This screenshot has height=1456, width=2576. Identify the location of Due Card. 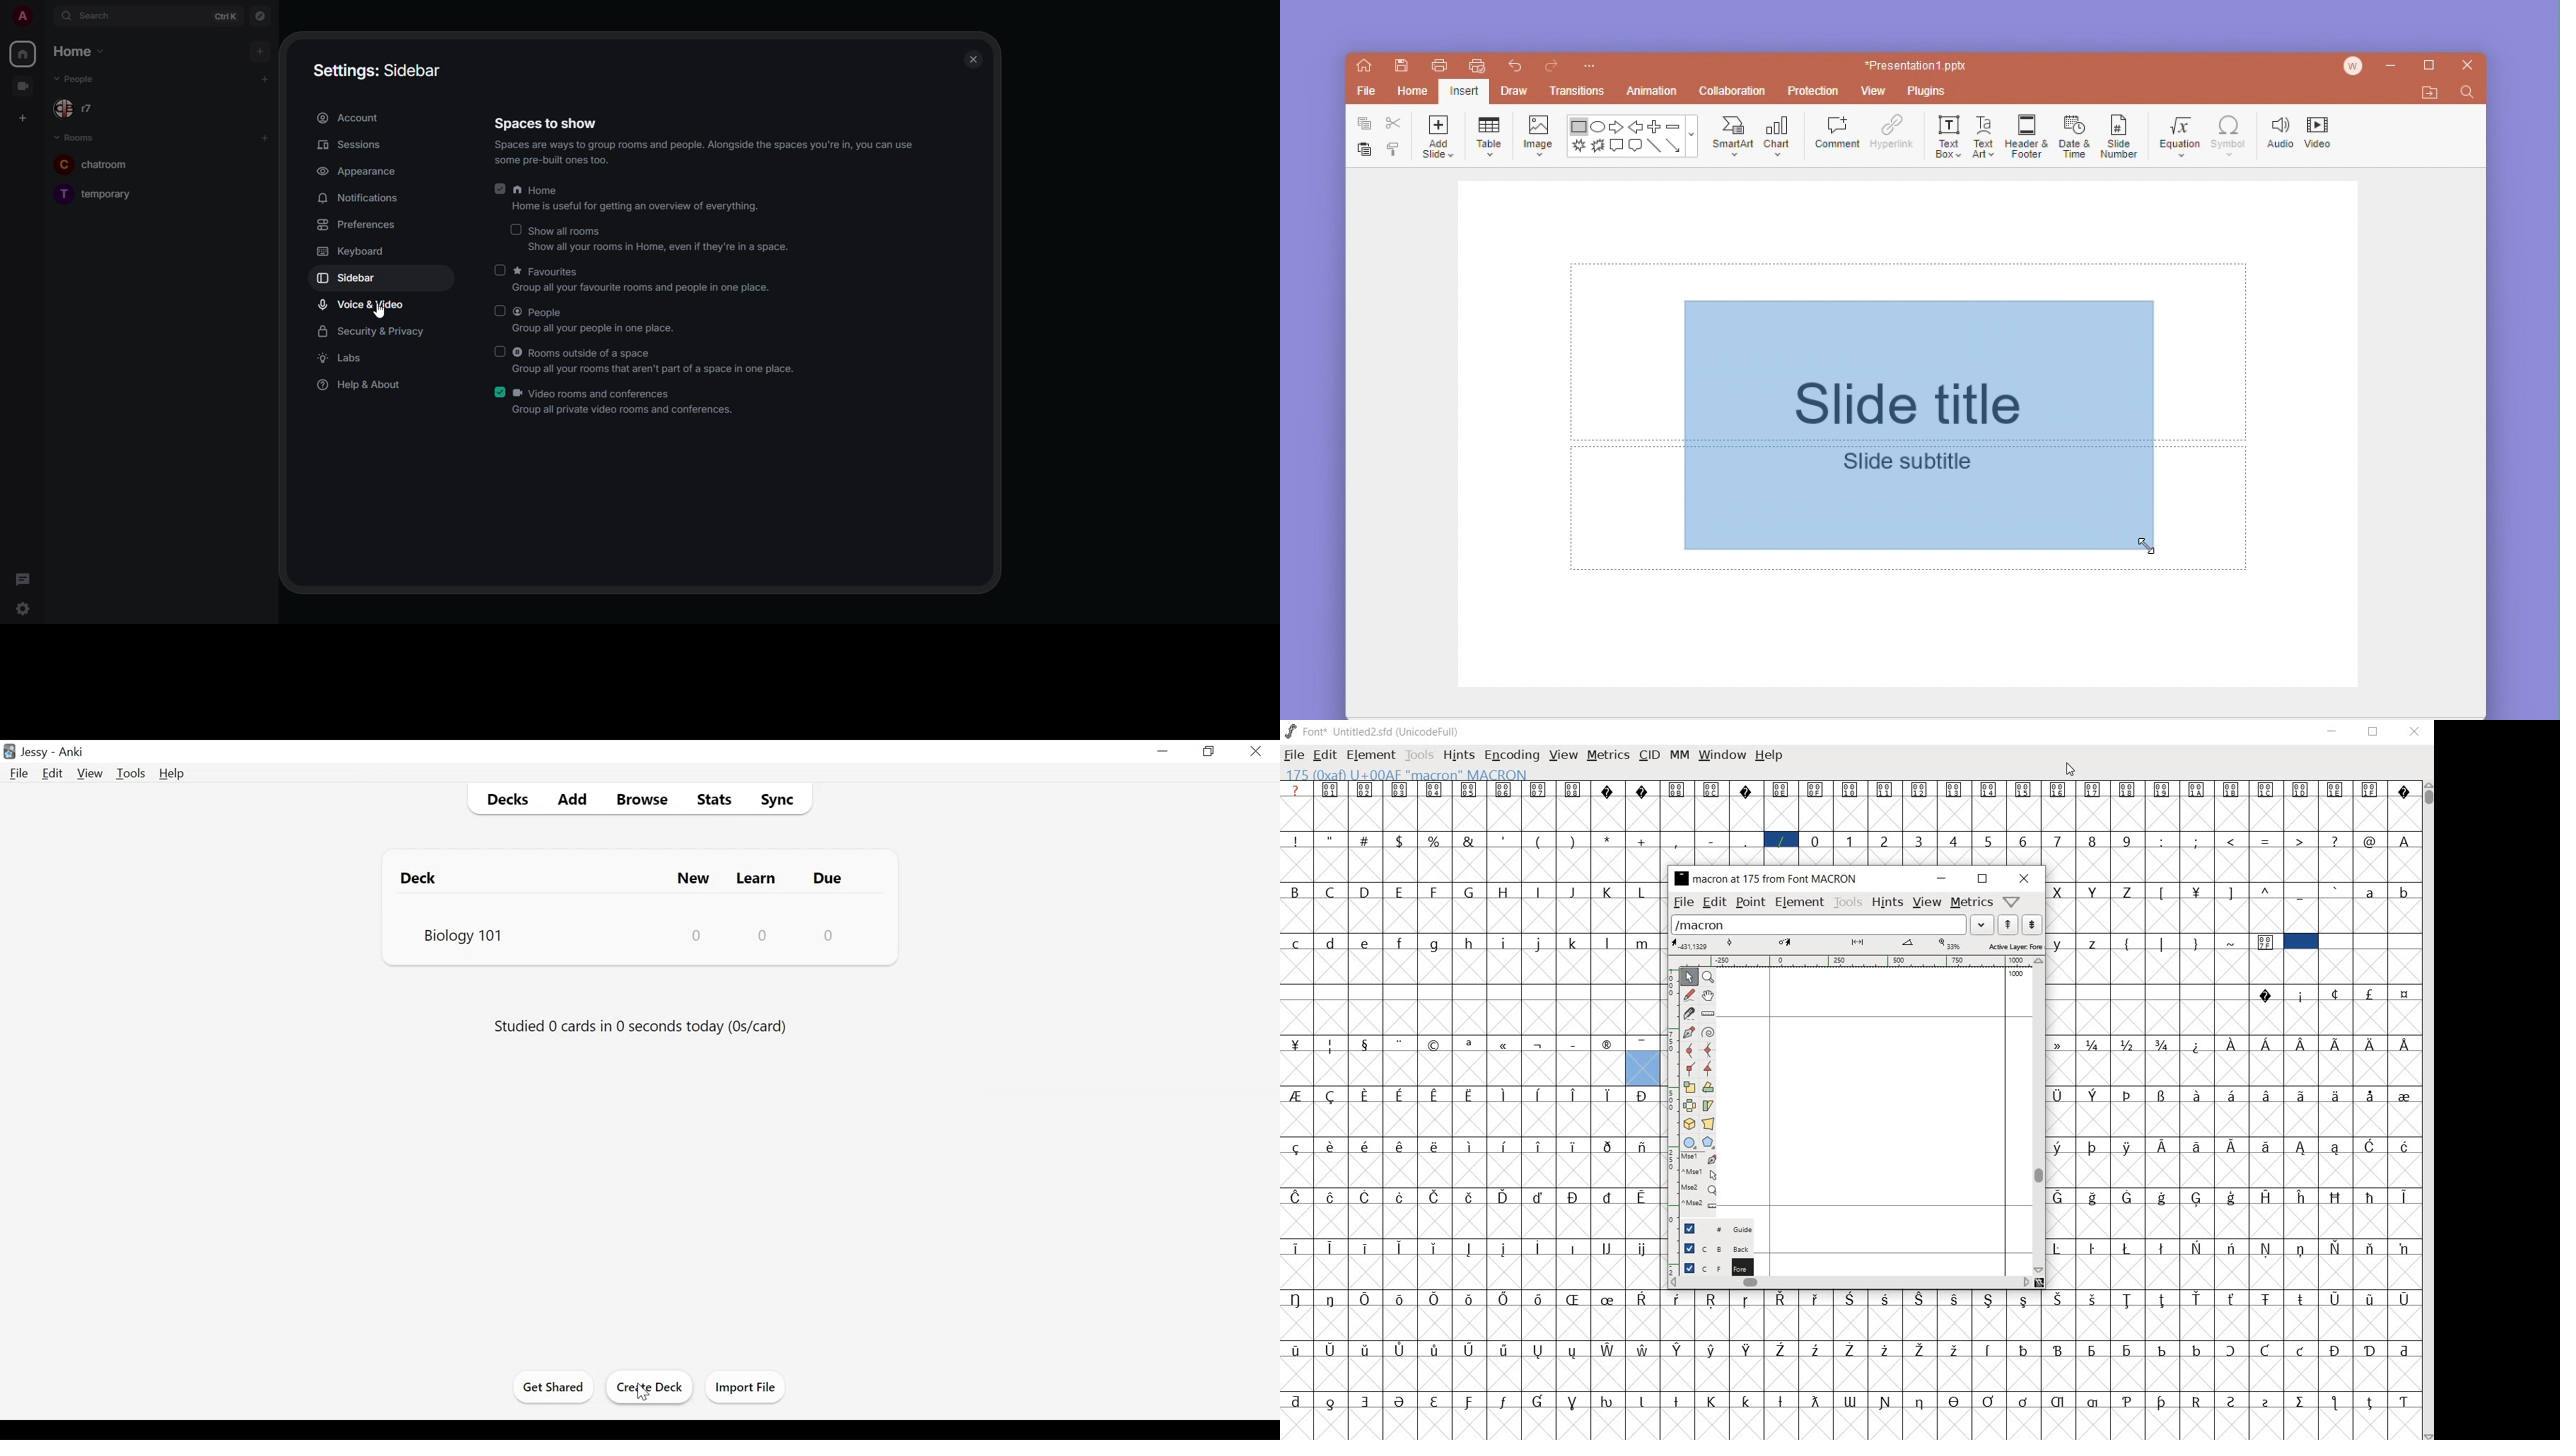
(830, 879).